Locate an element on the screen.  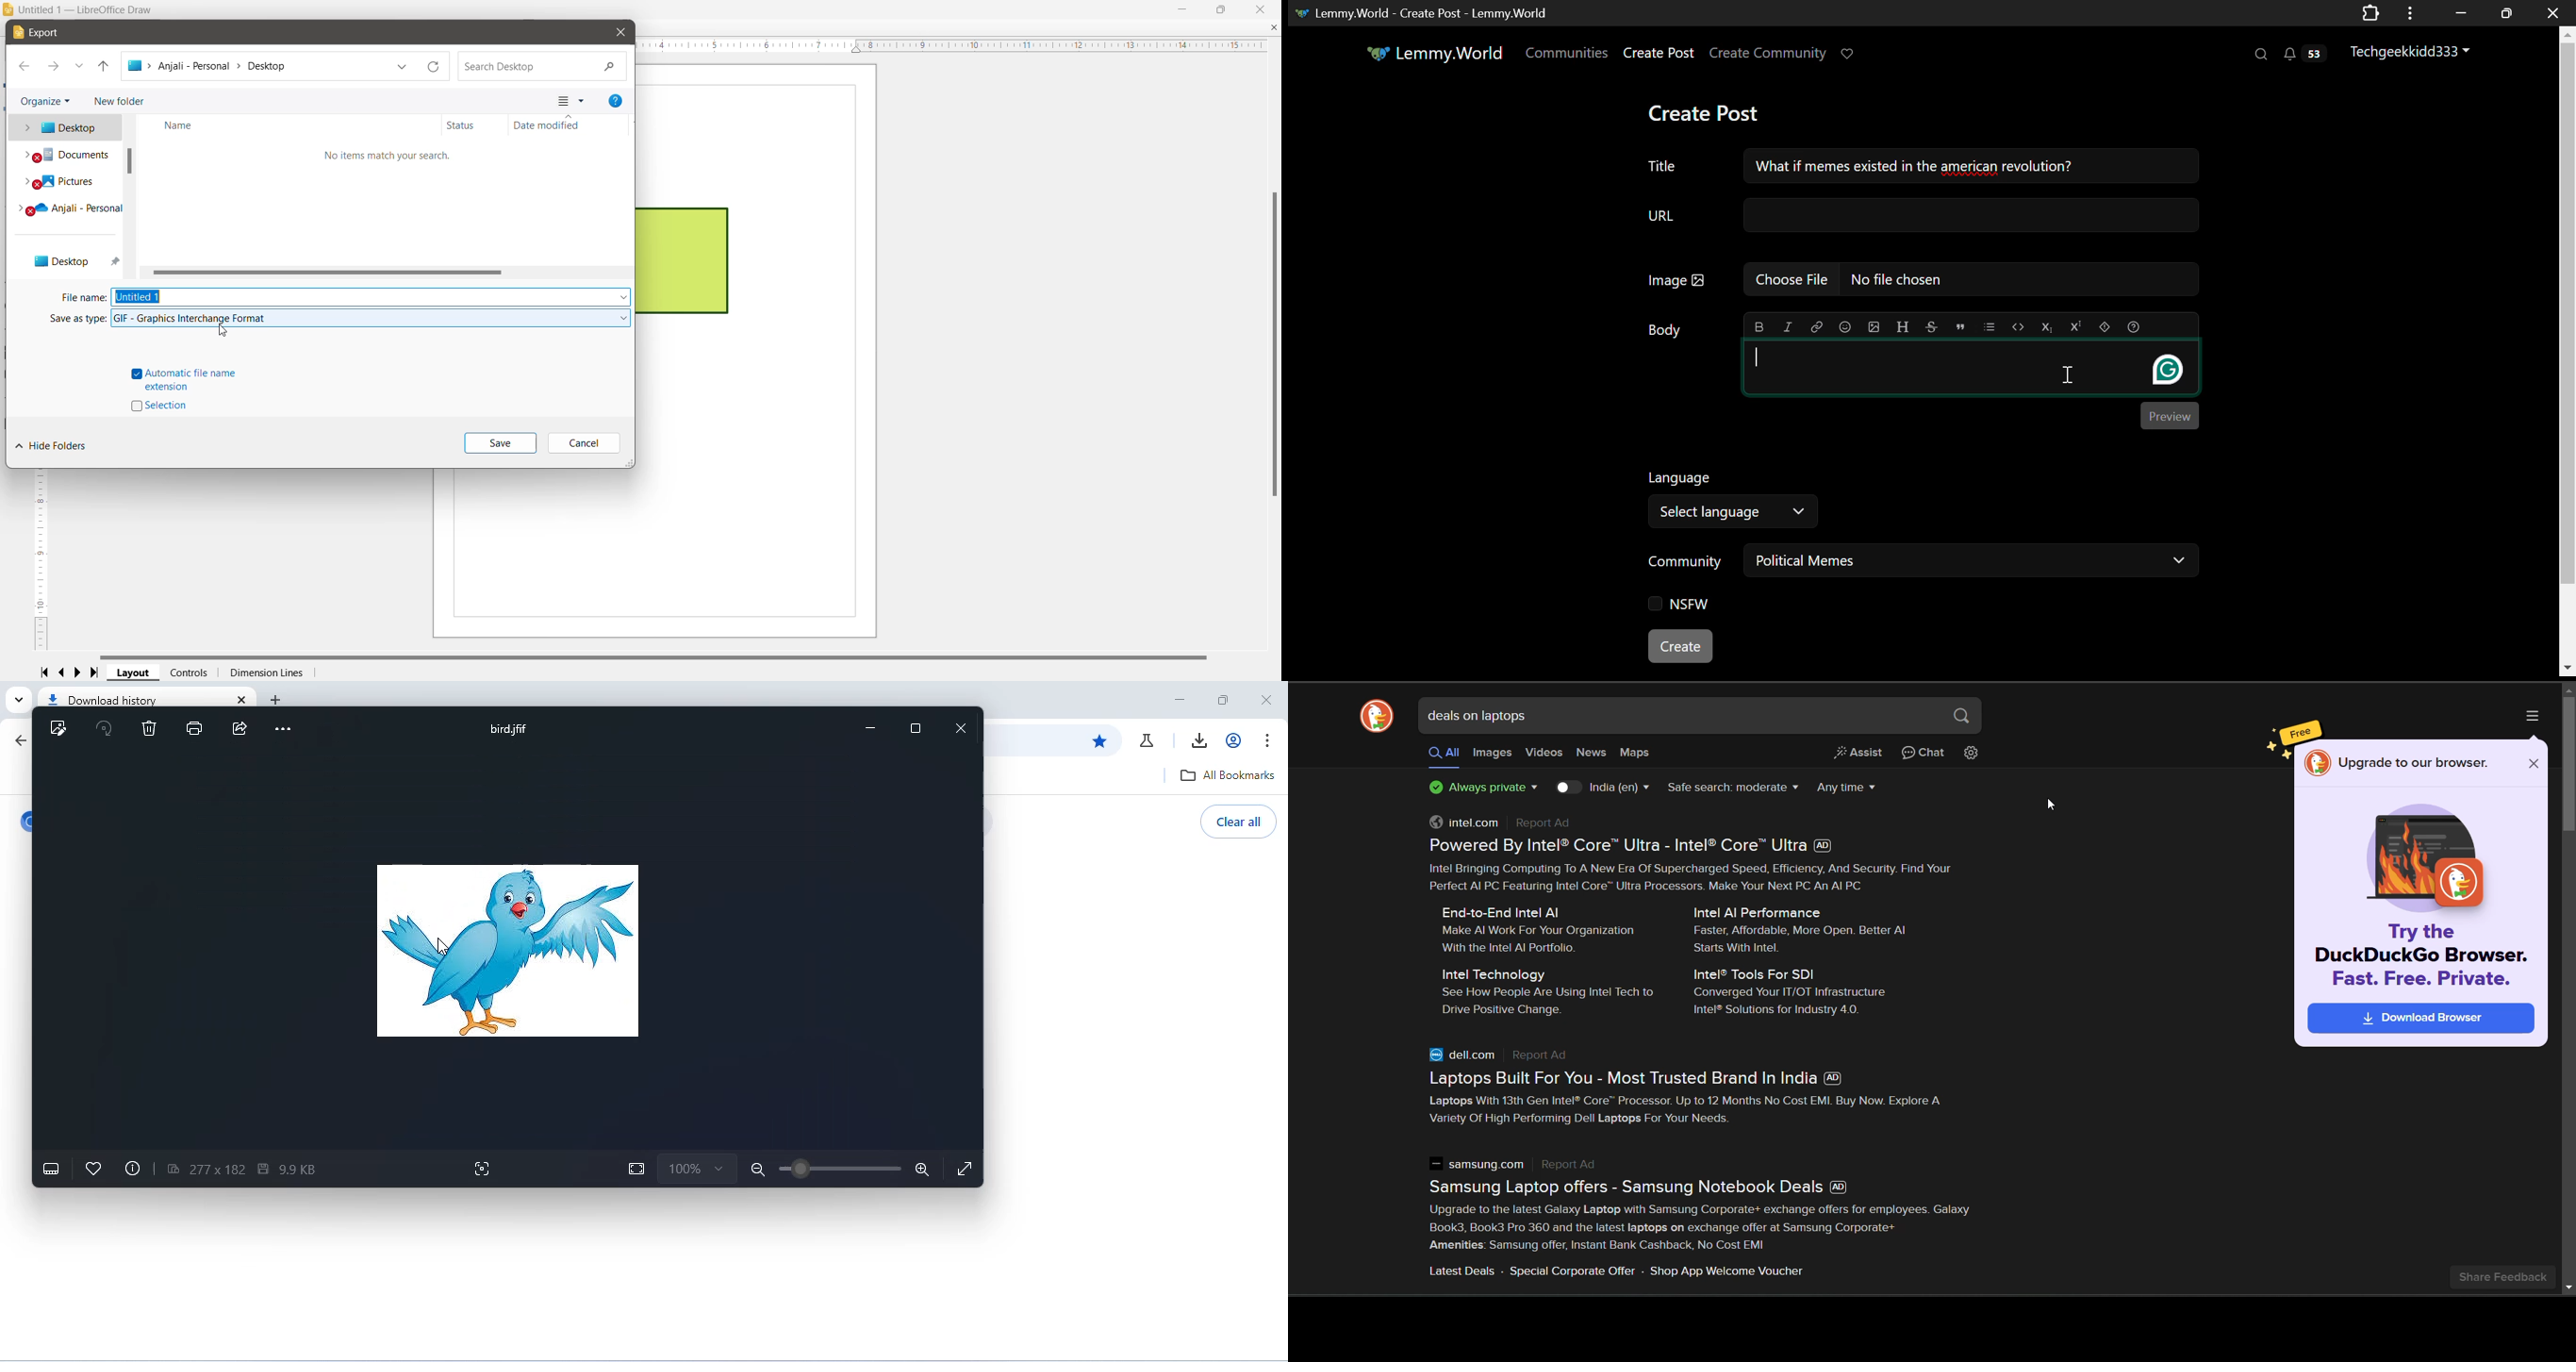
close is located at coordinates (1265, 701).